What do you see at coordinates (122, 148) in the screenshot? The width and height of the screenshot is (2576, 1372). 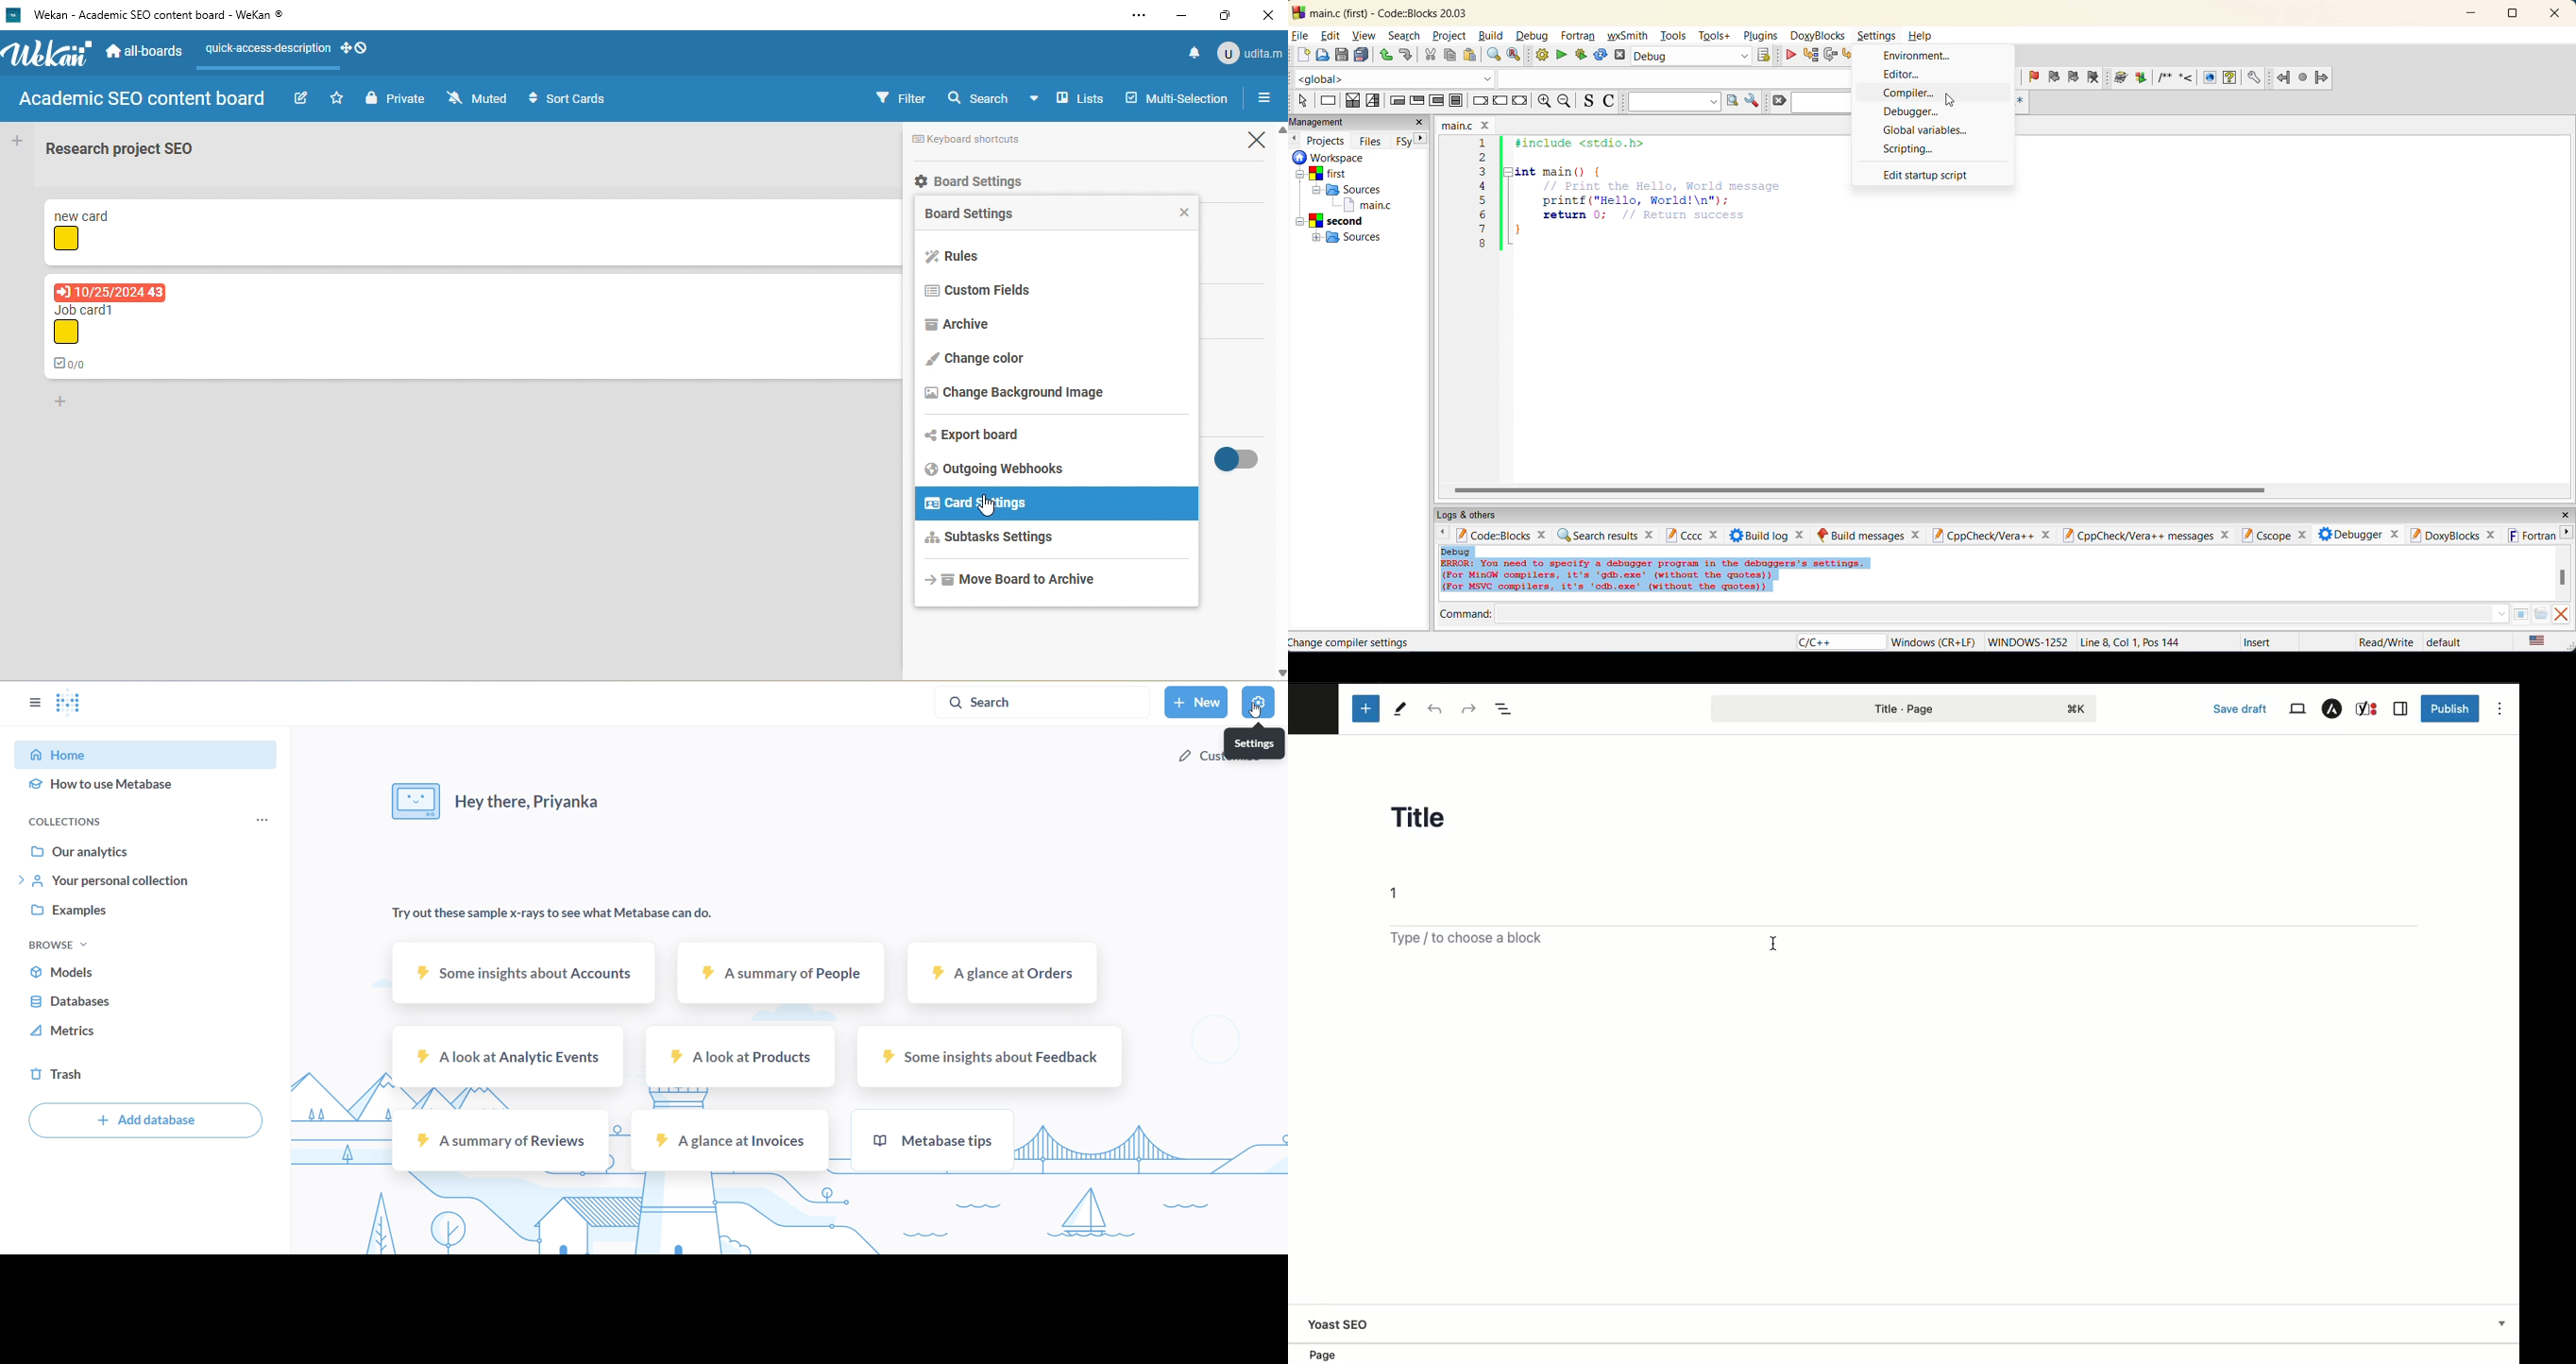 I see `Research project SEO` at bounding box center [122, 148].